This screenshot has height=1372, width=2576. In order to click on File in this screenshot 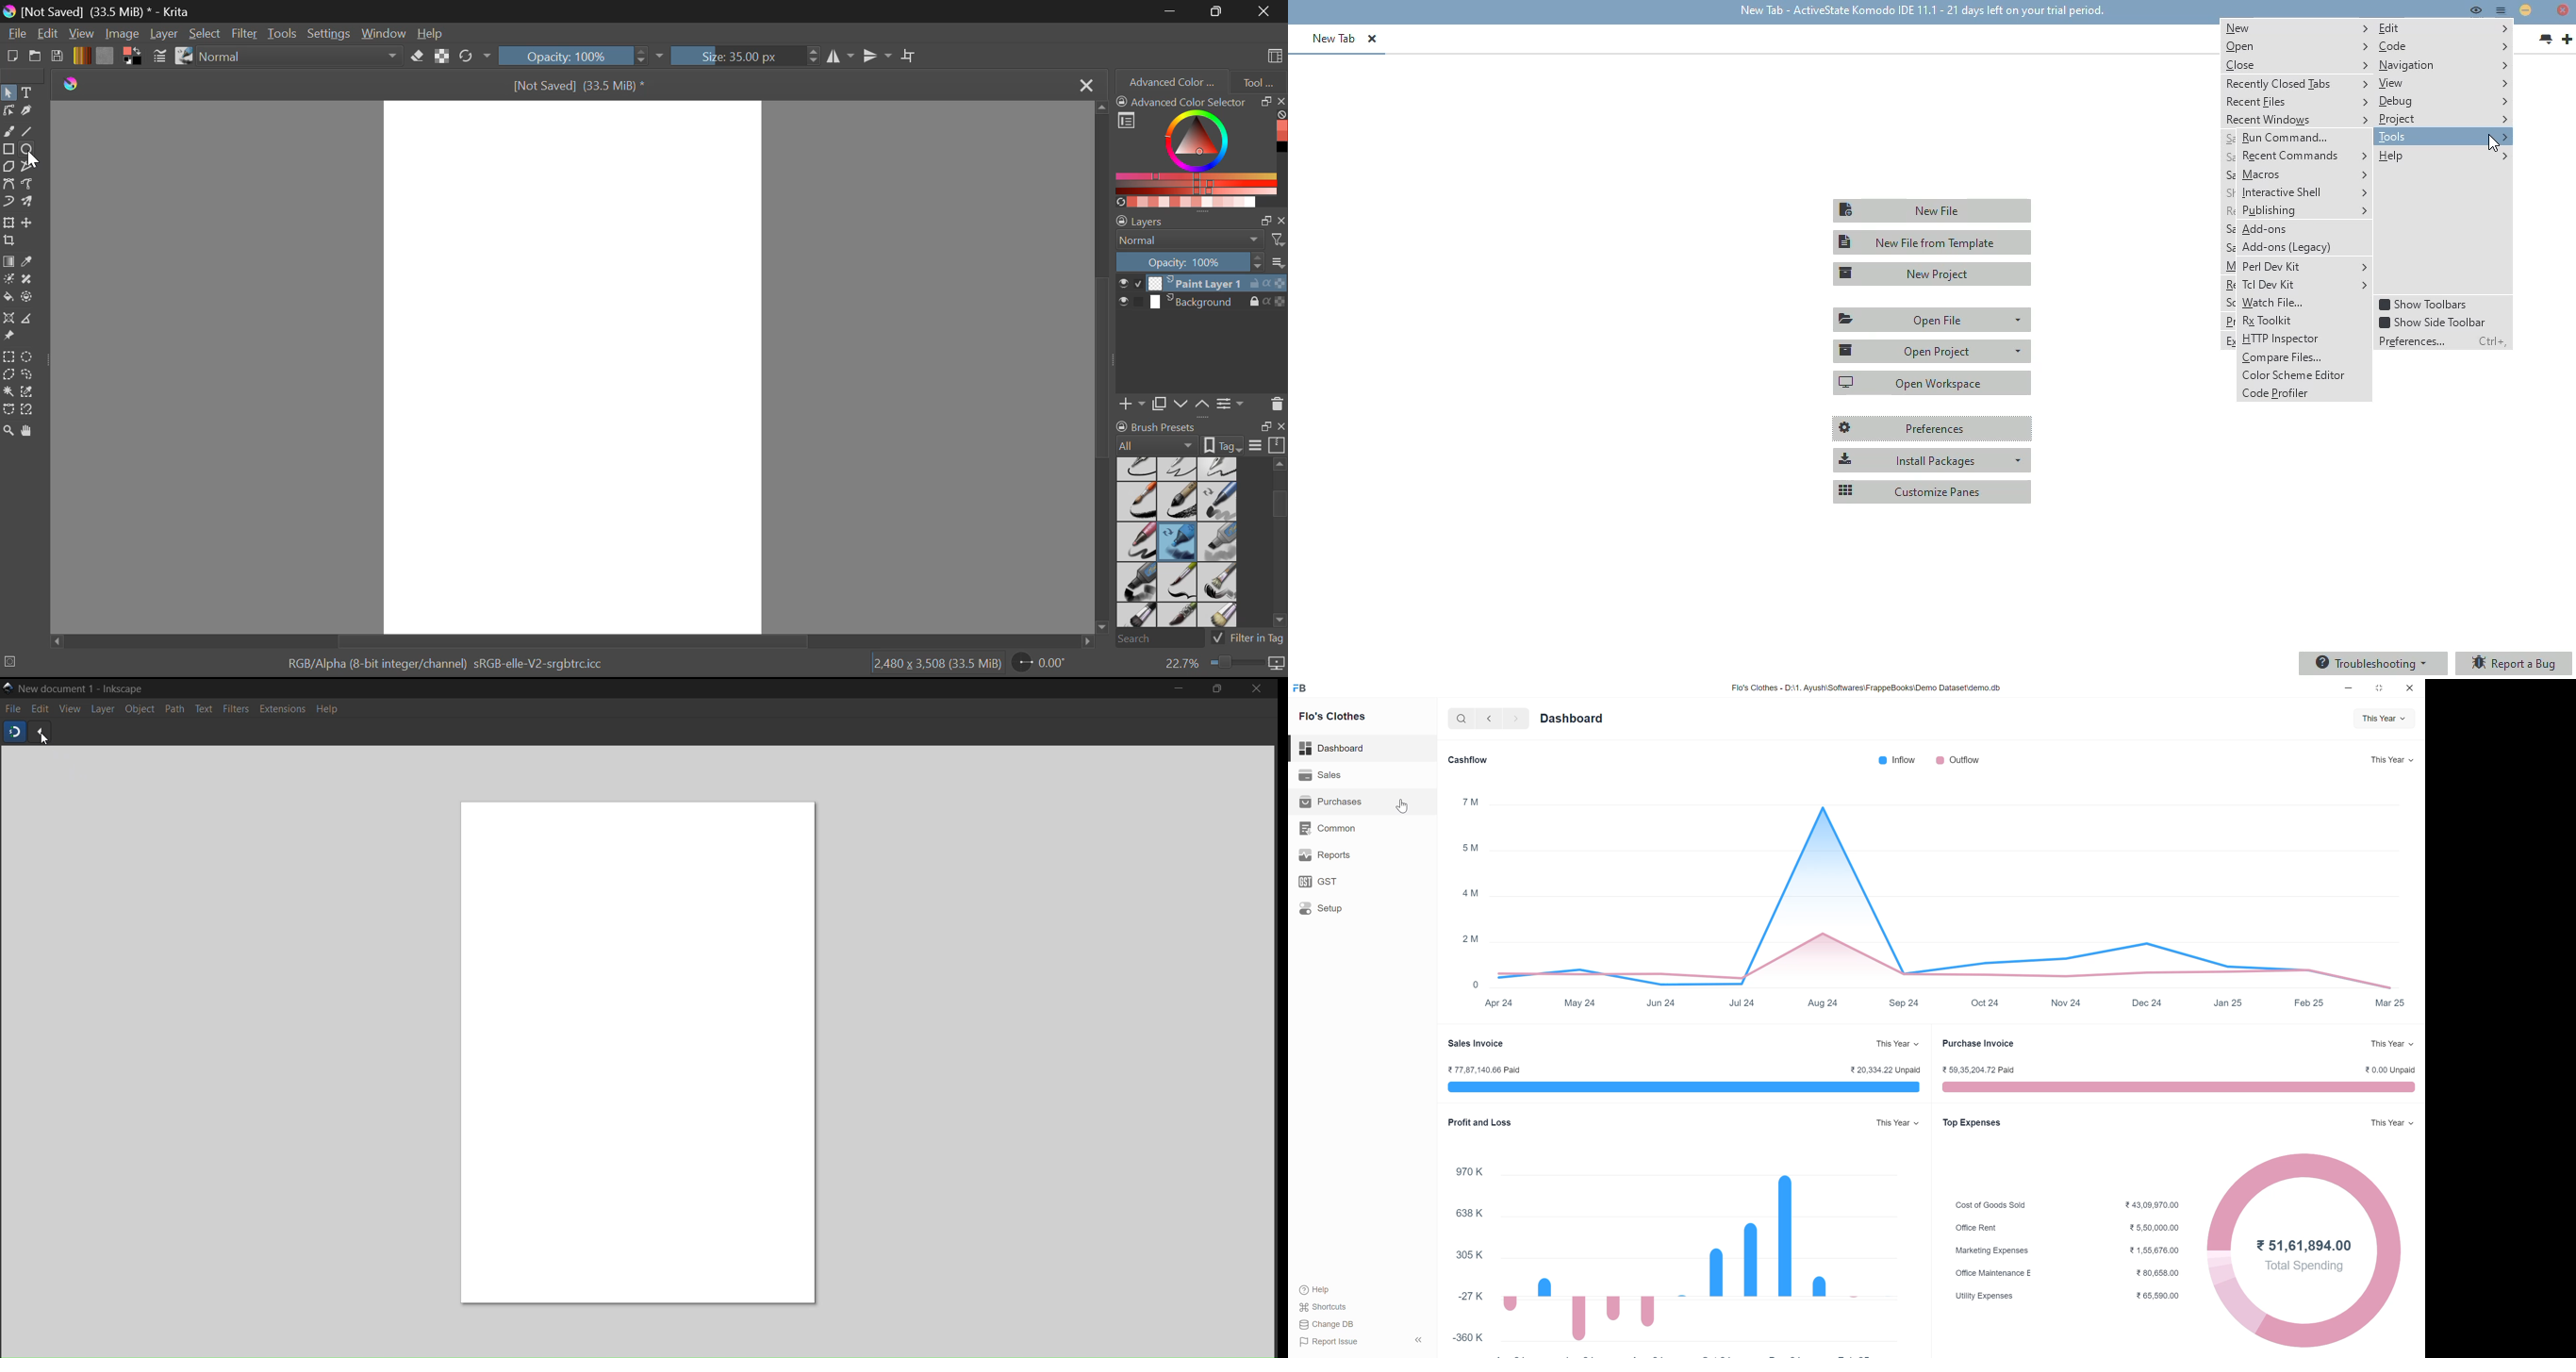, I will do `click(13, 709)`.